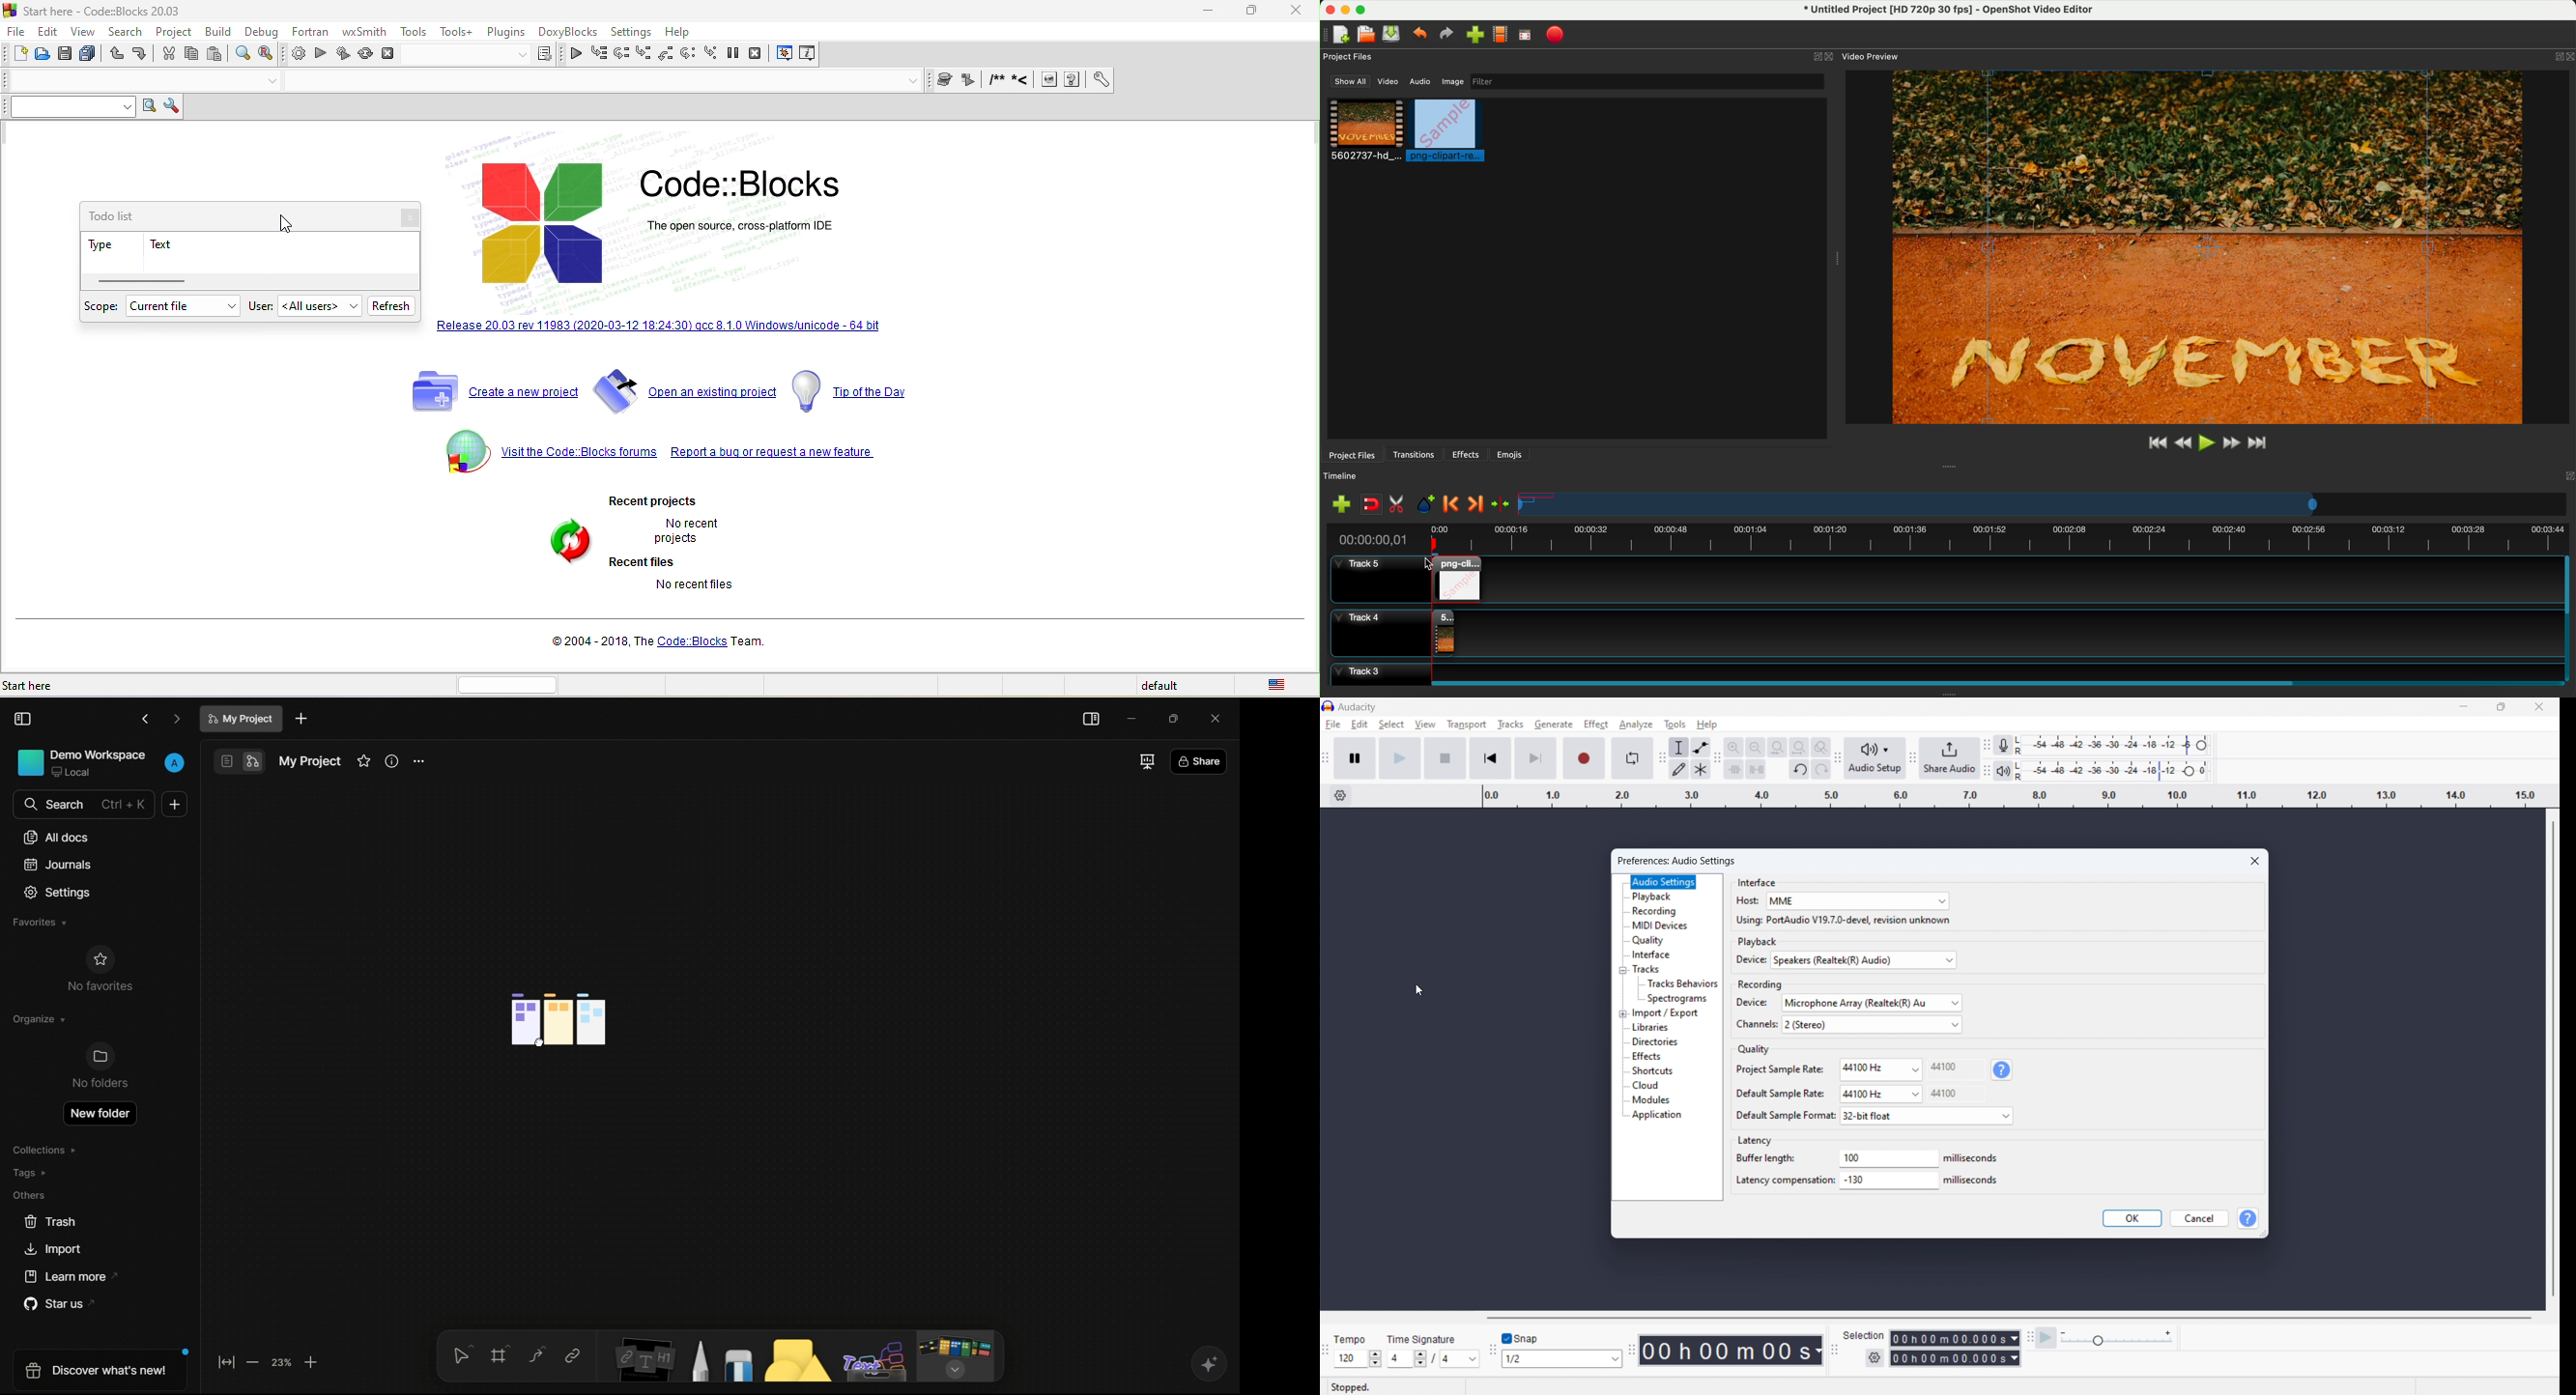 This screenshot has height=1400, width=2576. Describe the element at coordinates (1842, 922) in the screenshot. I see `| Using: PortAudio V19.7.0-devel, revision unknown` at that location.